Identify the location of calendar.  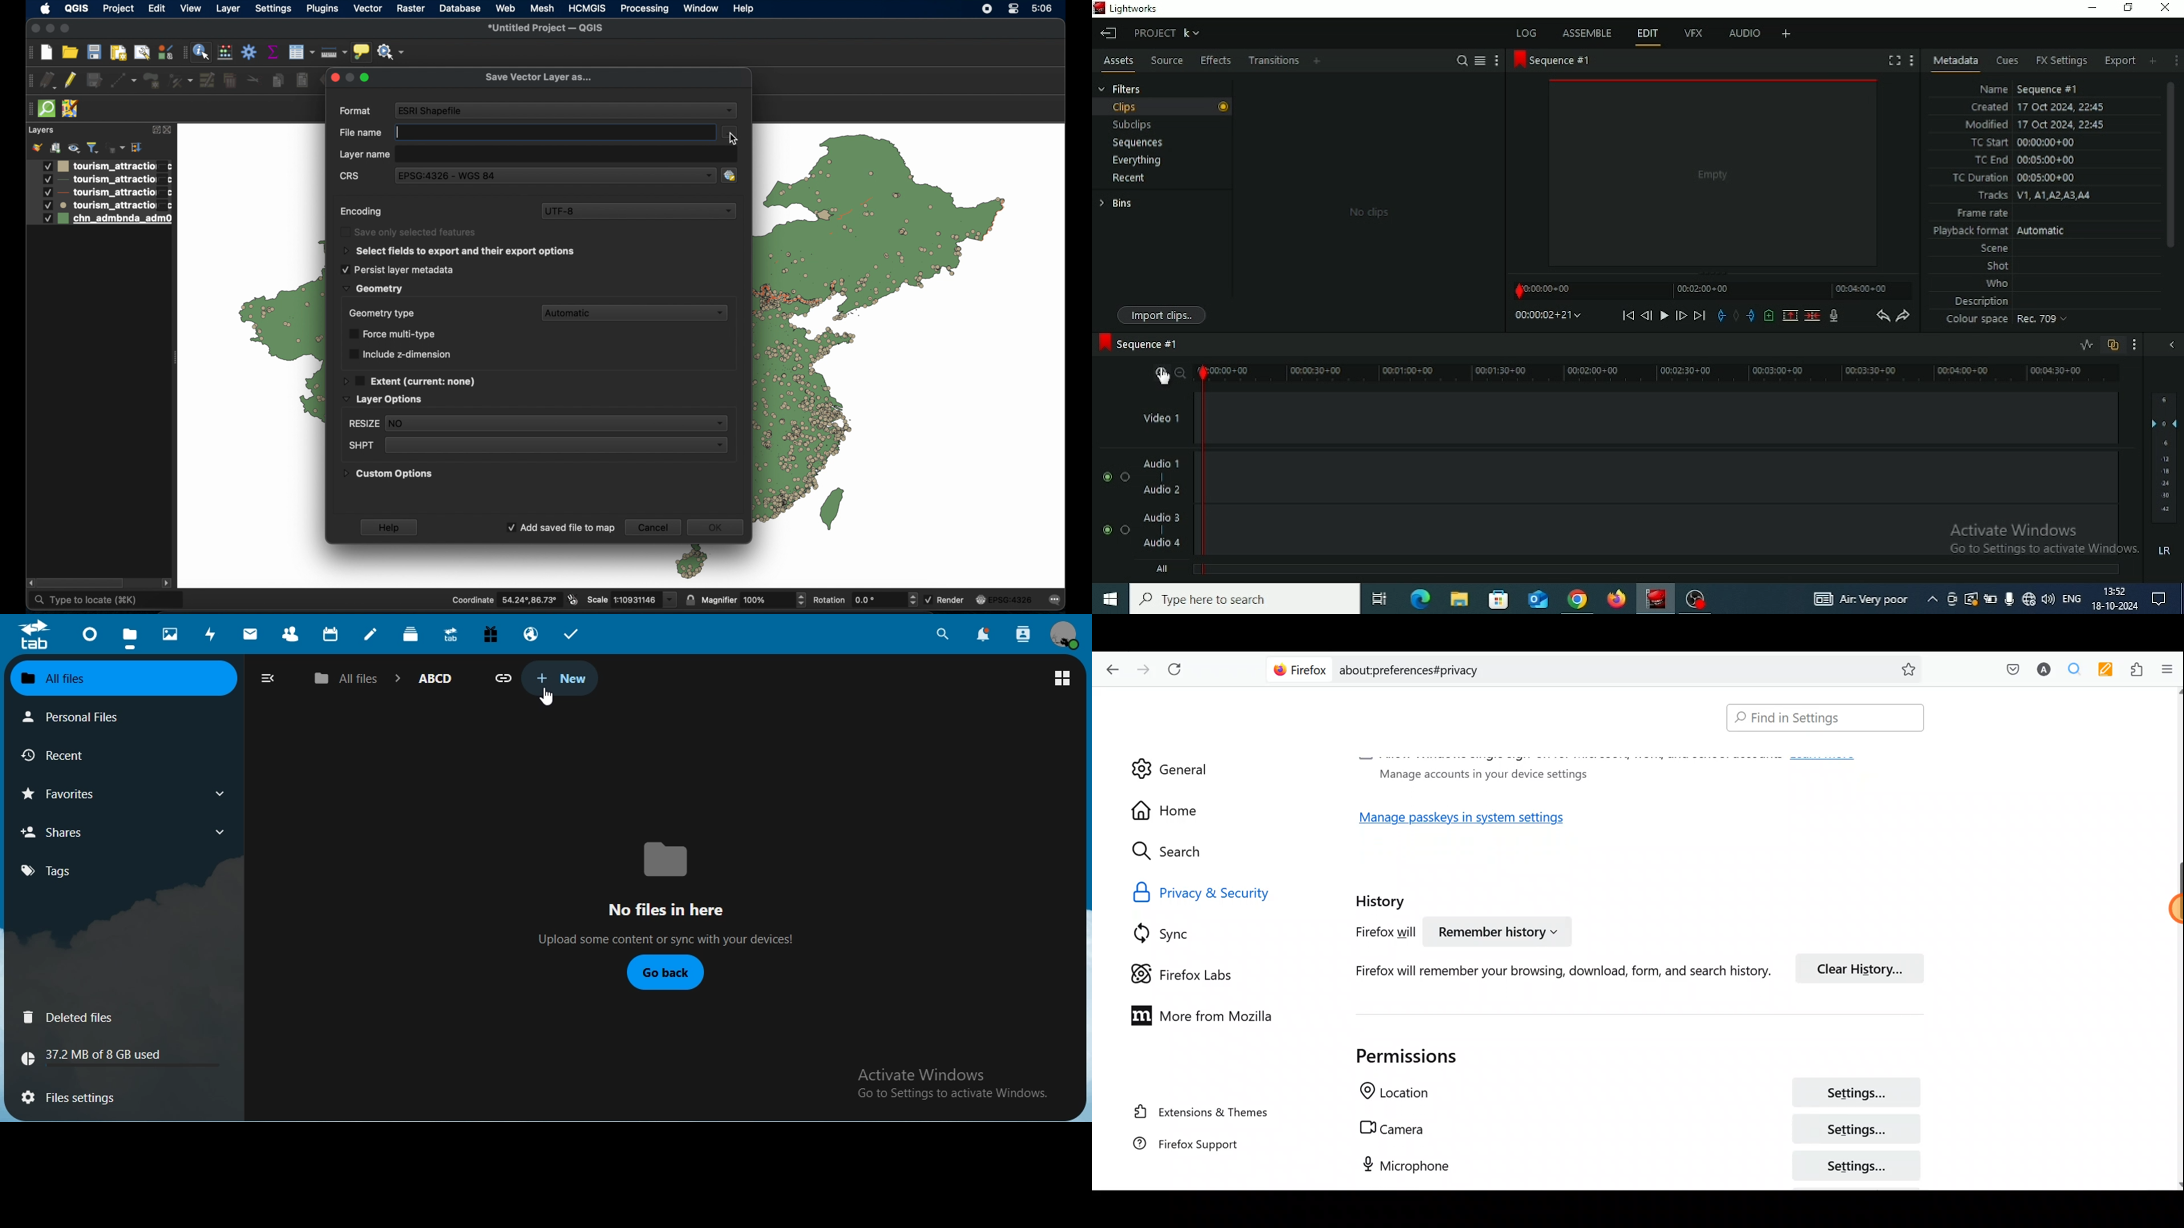
(332, 635).